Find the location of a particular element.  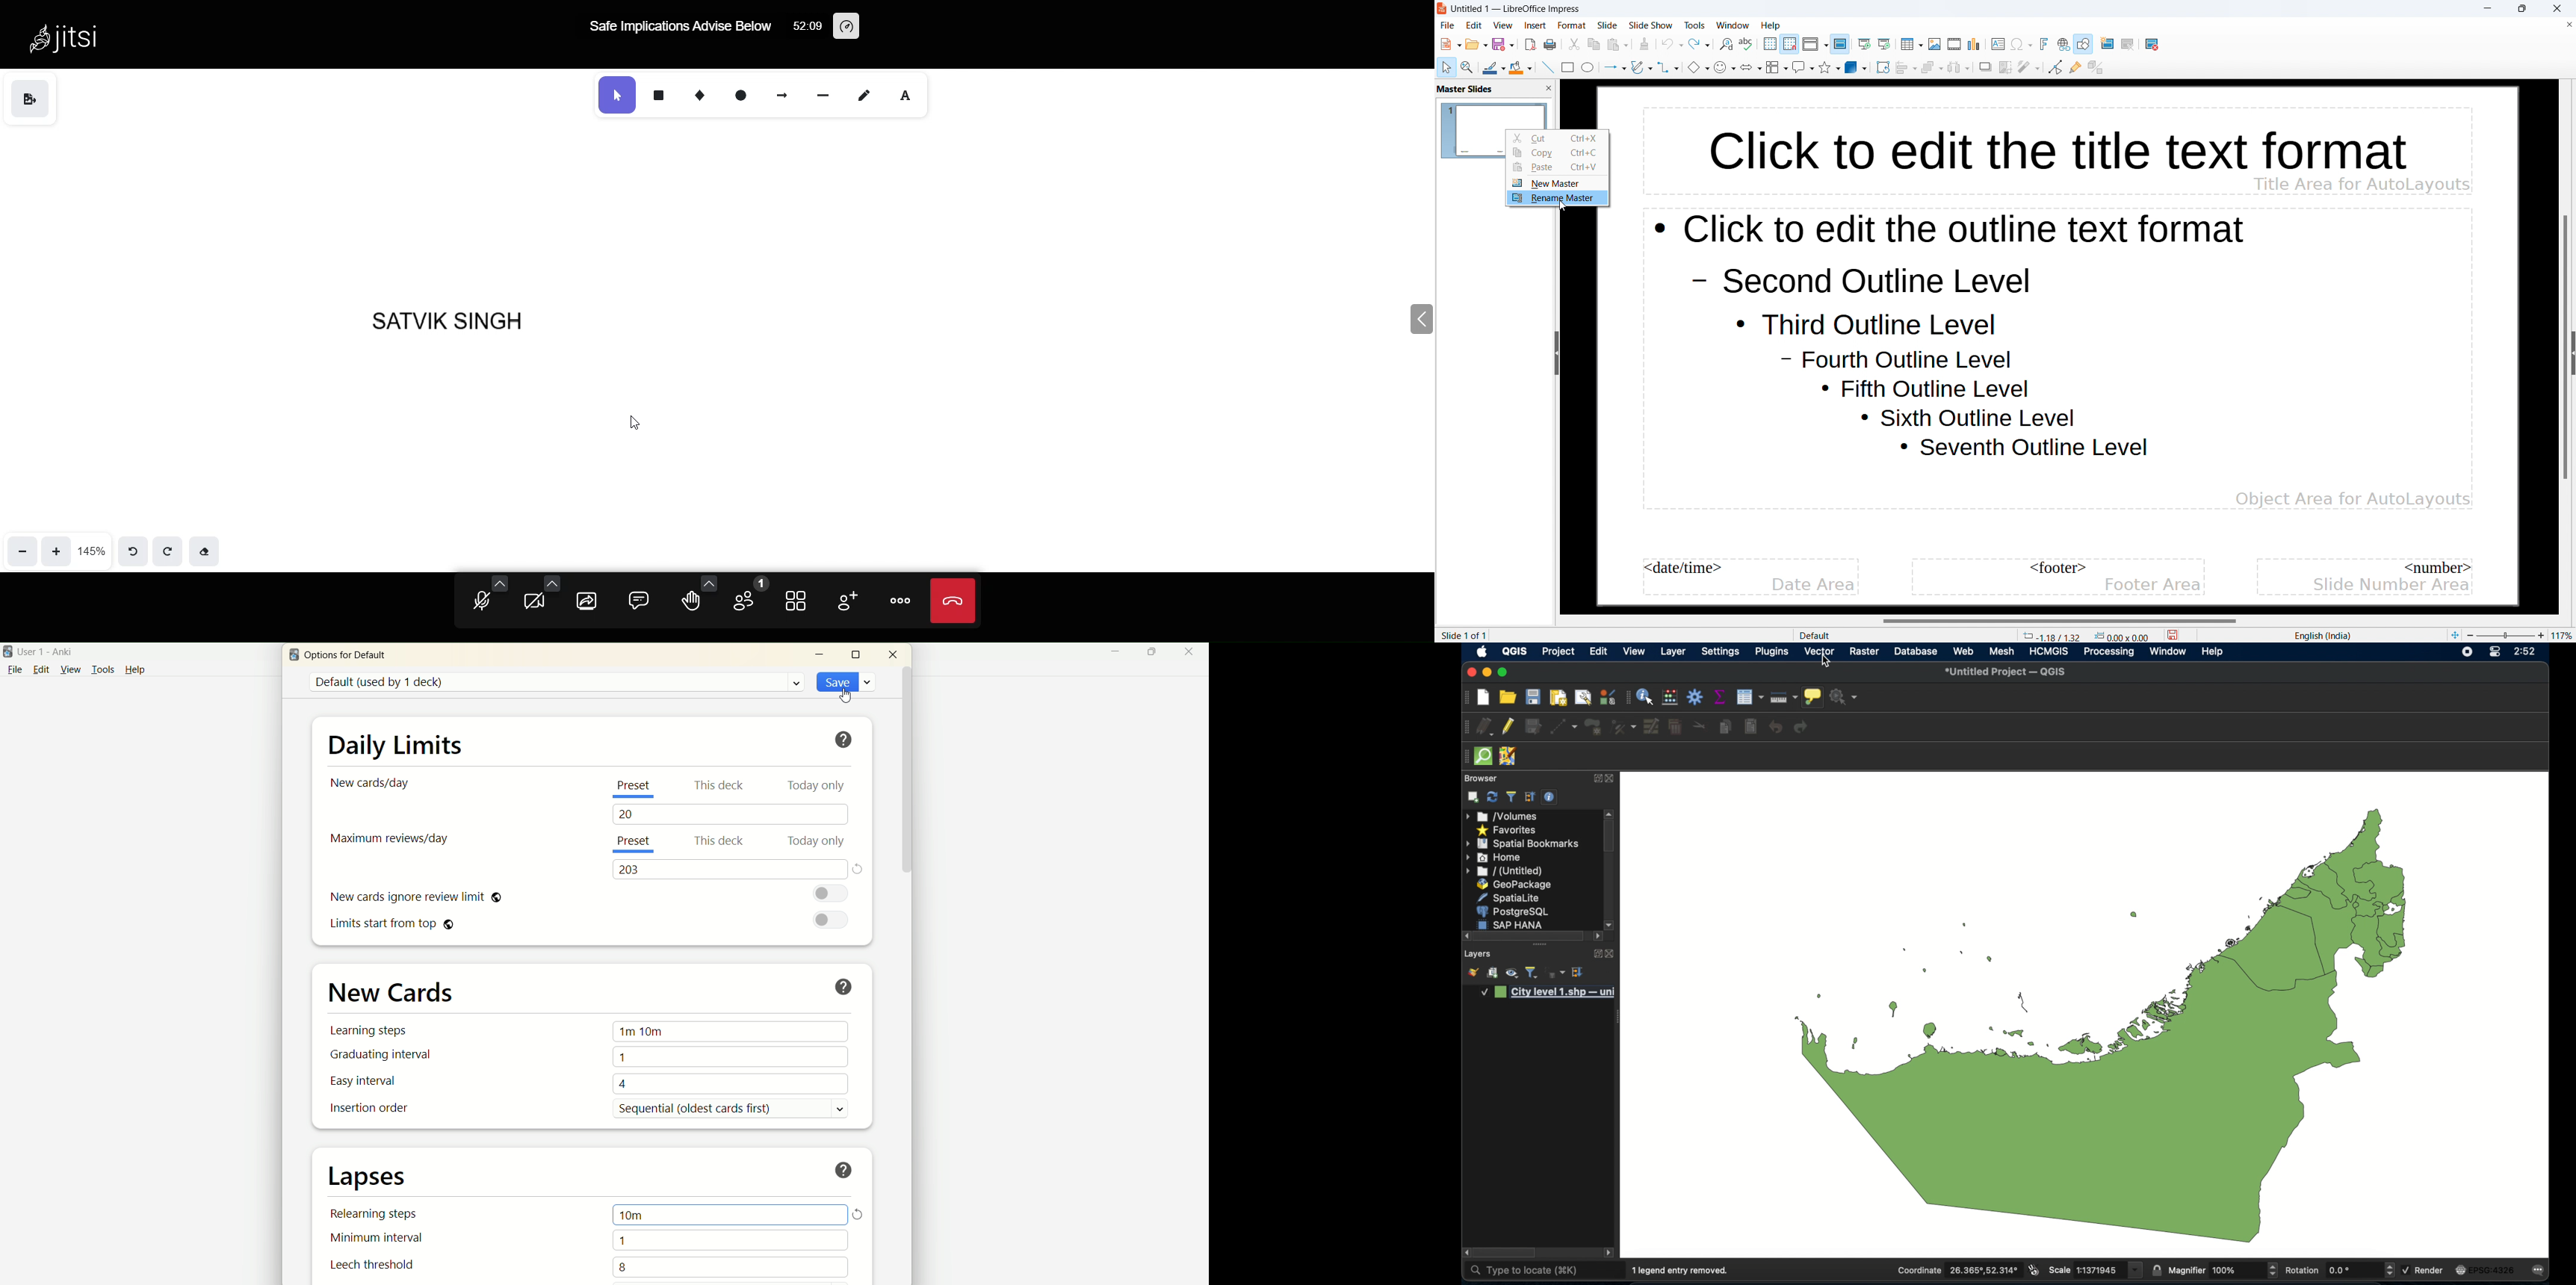

toggle button is located at coordinates (830, 921).